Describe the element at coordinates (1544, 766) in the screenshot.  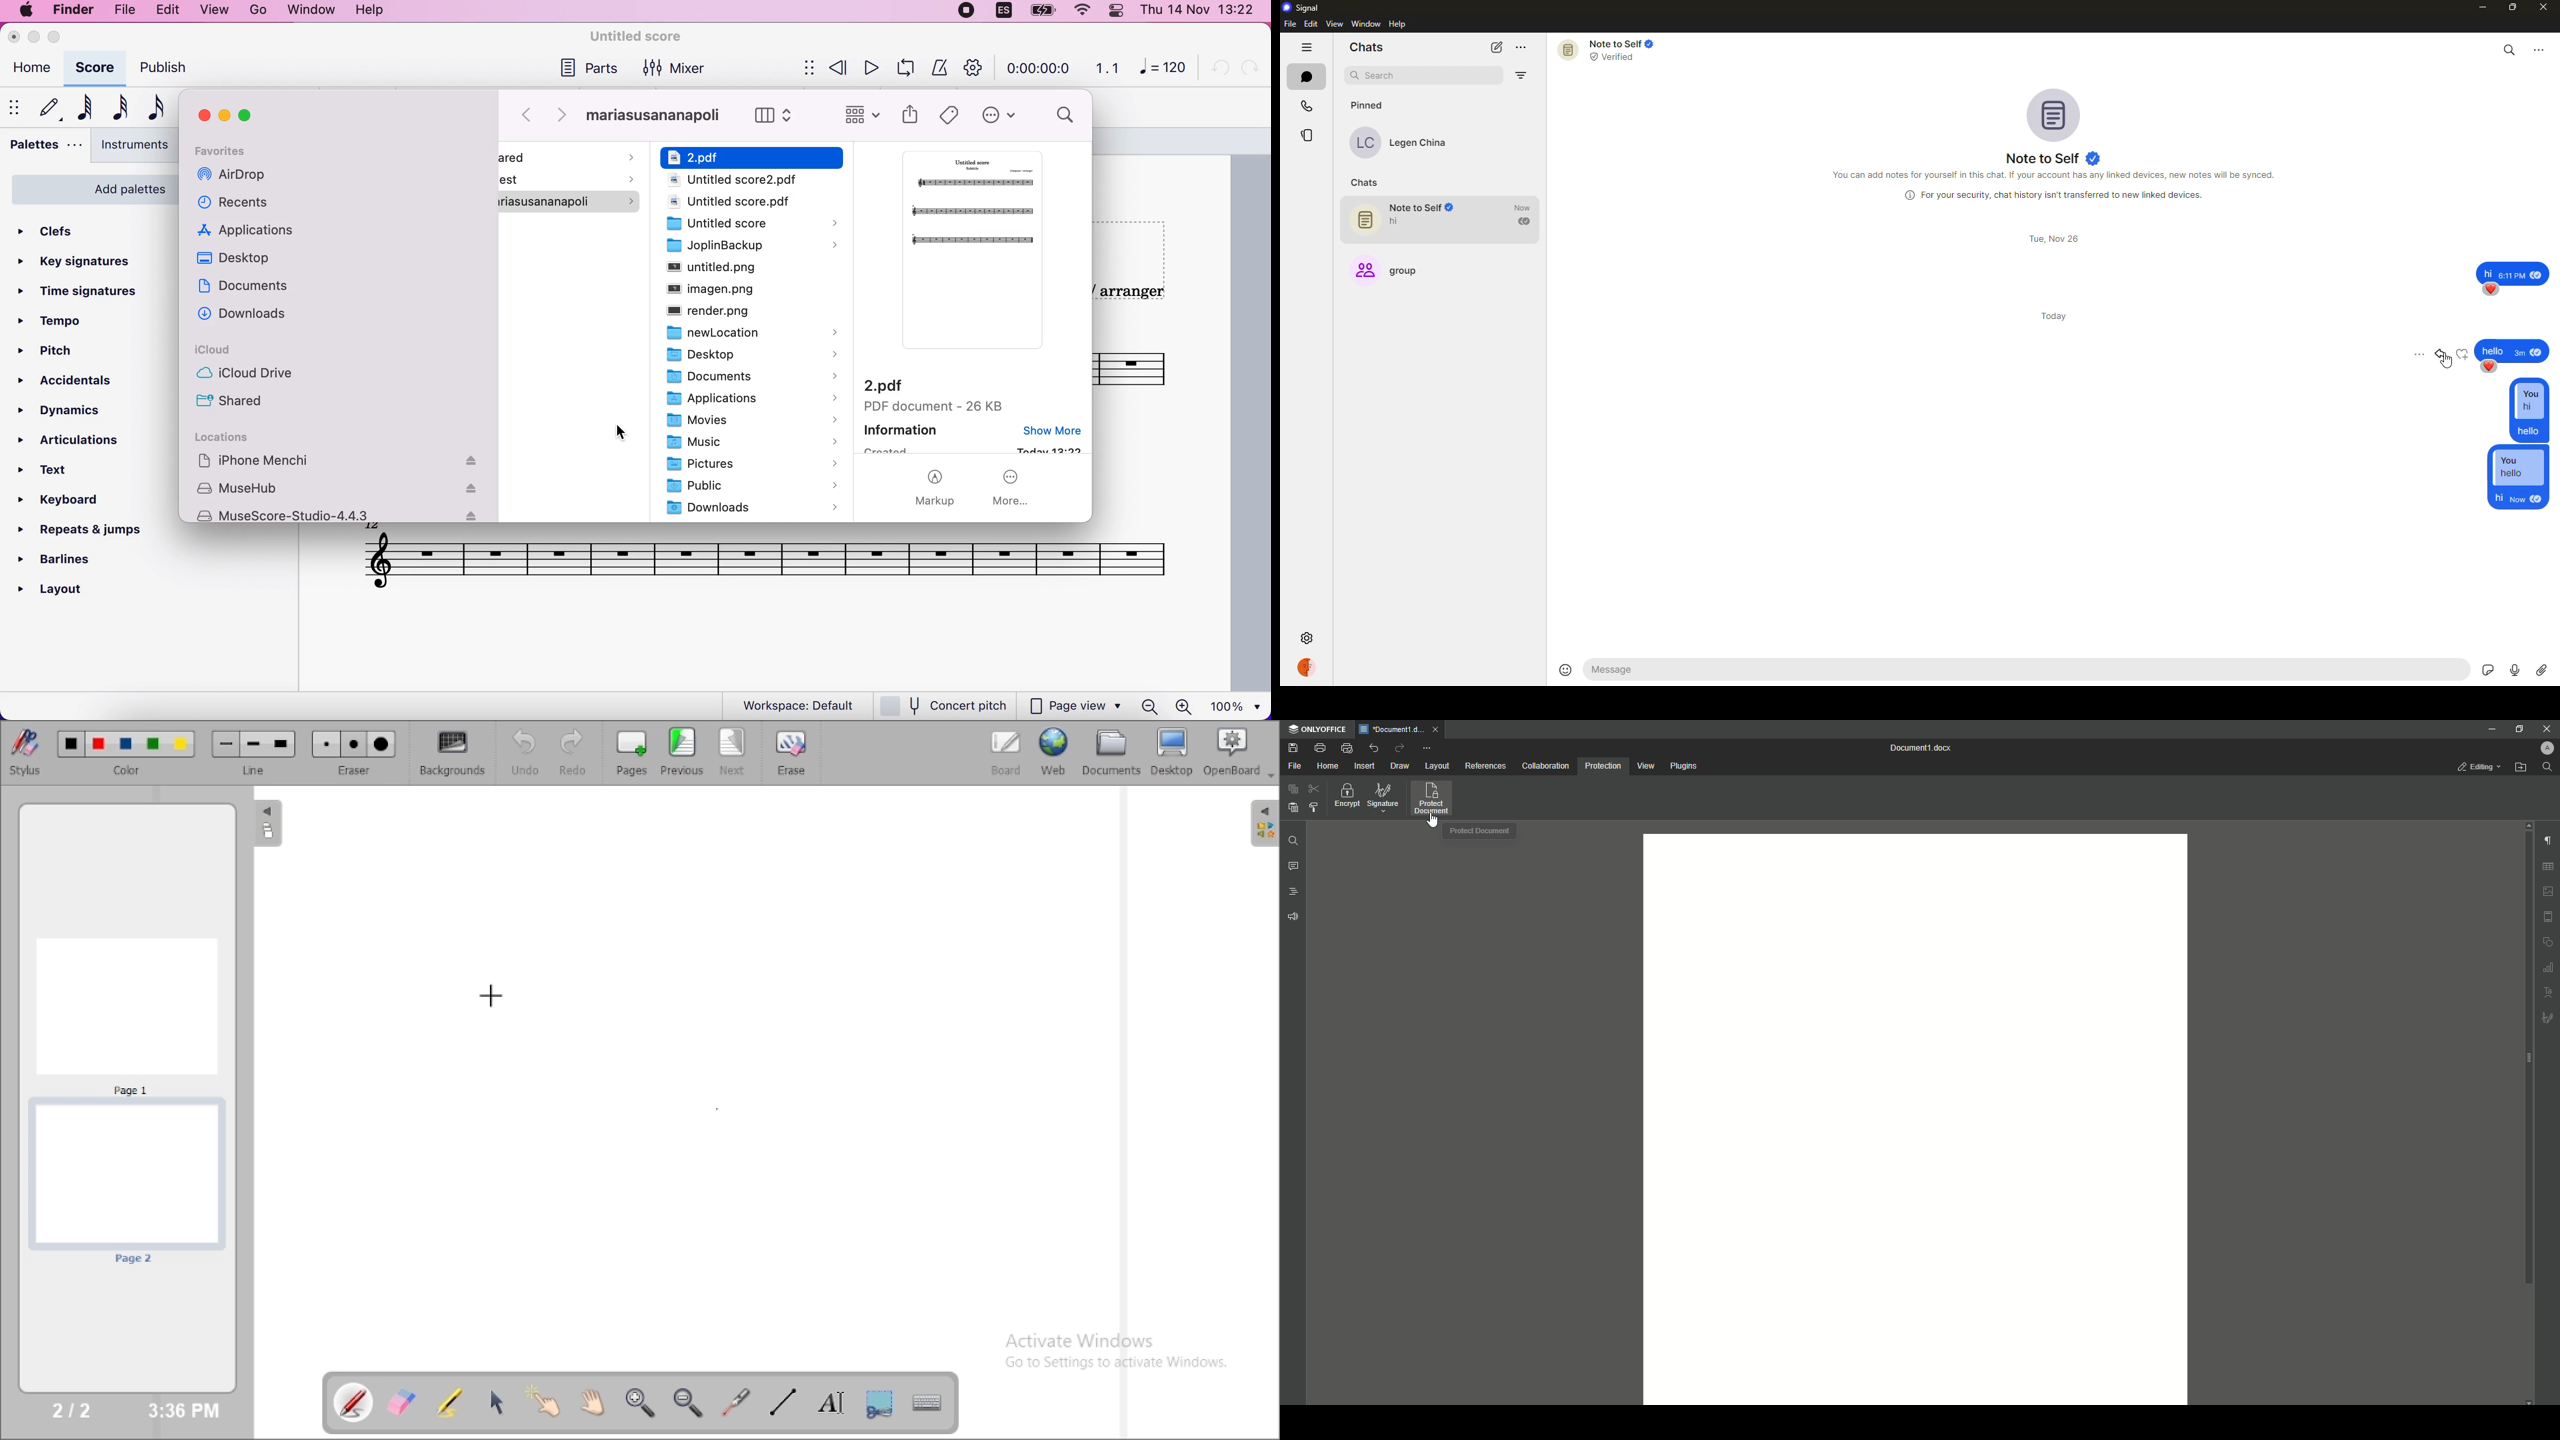
I see `Collaboration` at that location.